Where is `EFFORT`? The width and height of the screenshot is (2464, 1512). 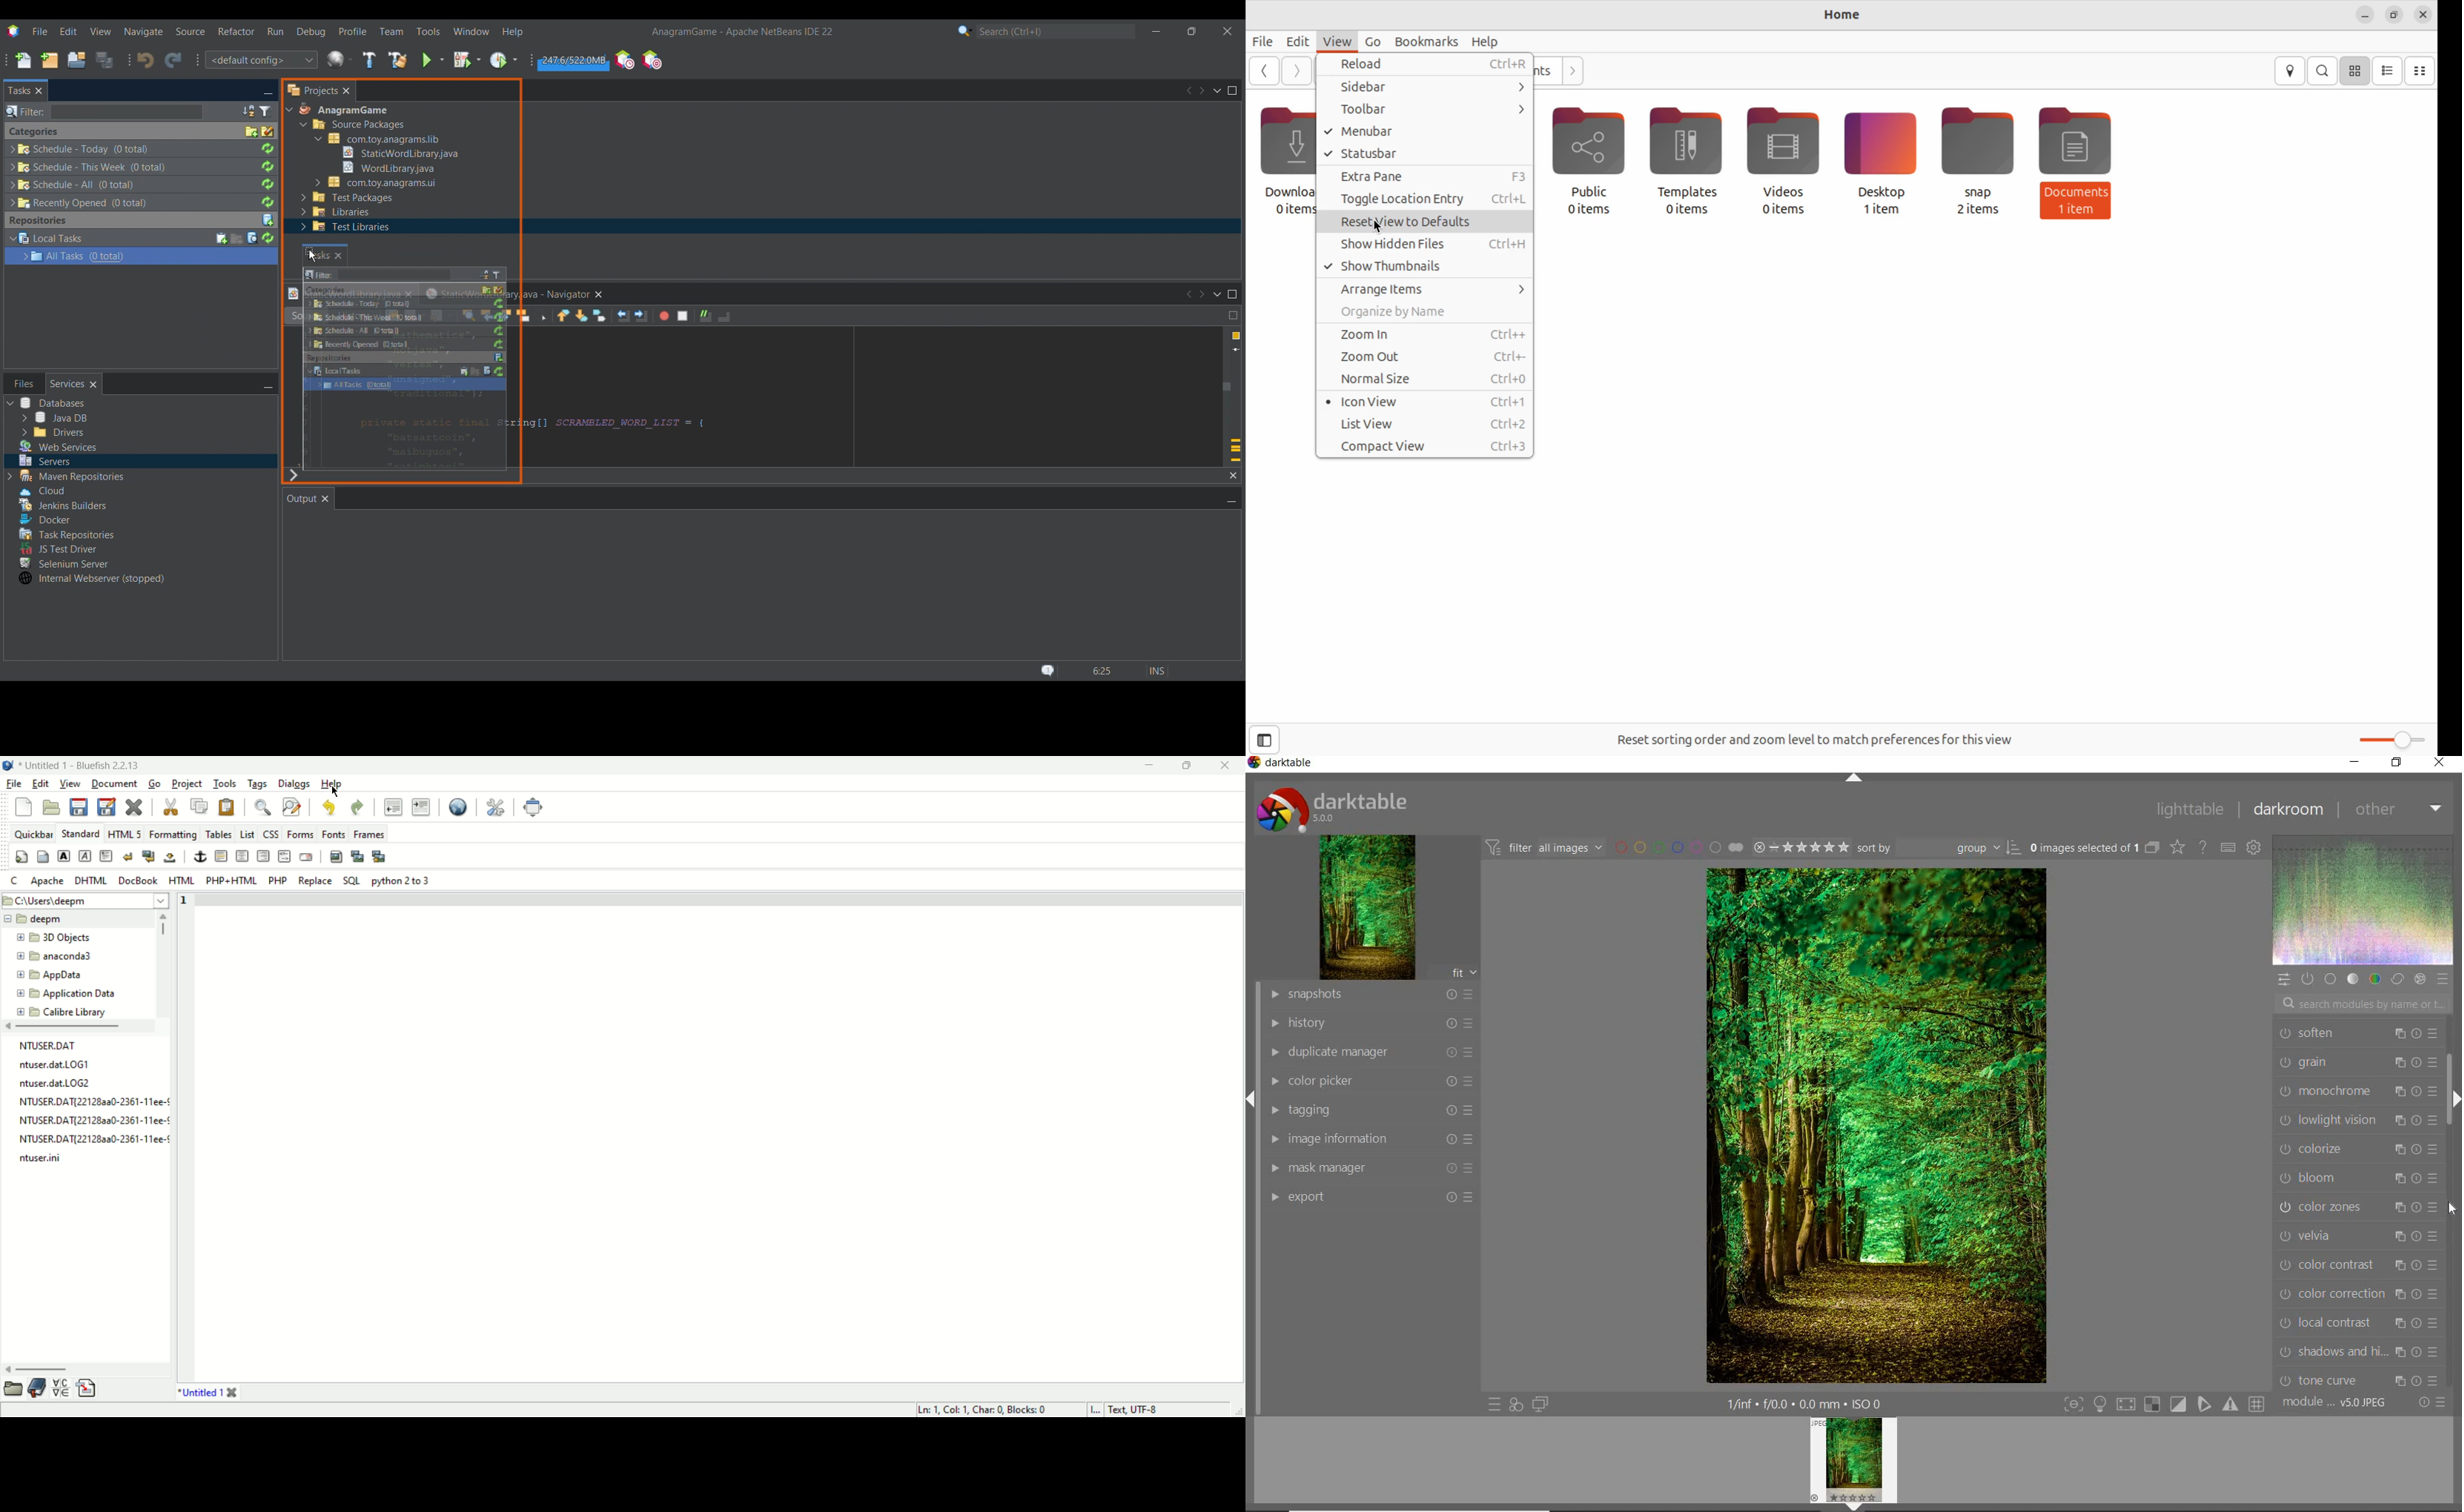
EFFORT is located at coordinates (1373, 1198).